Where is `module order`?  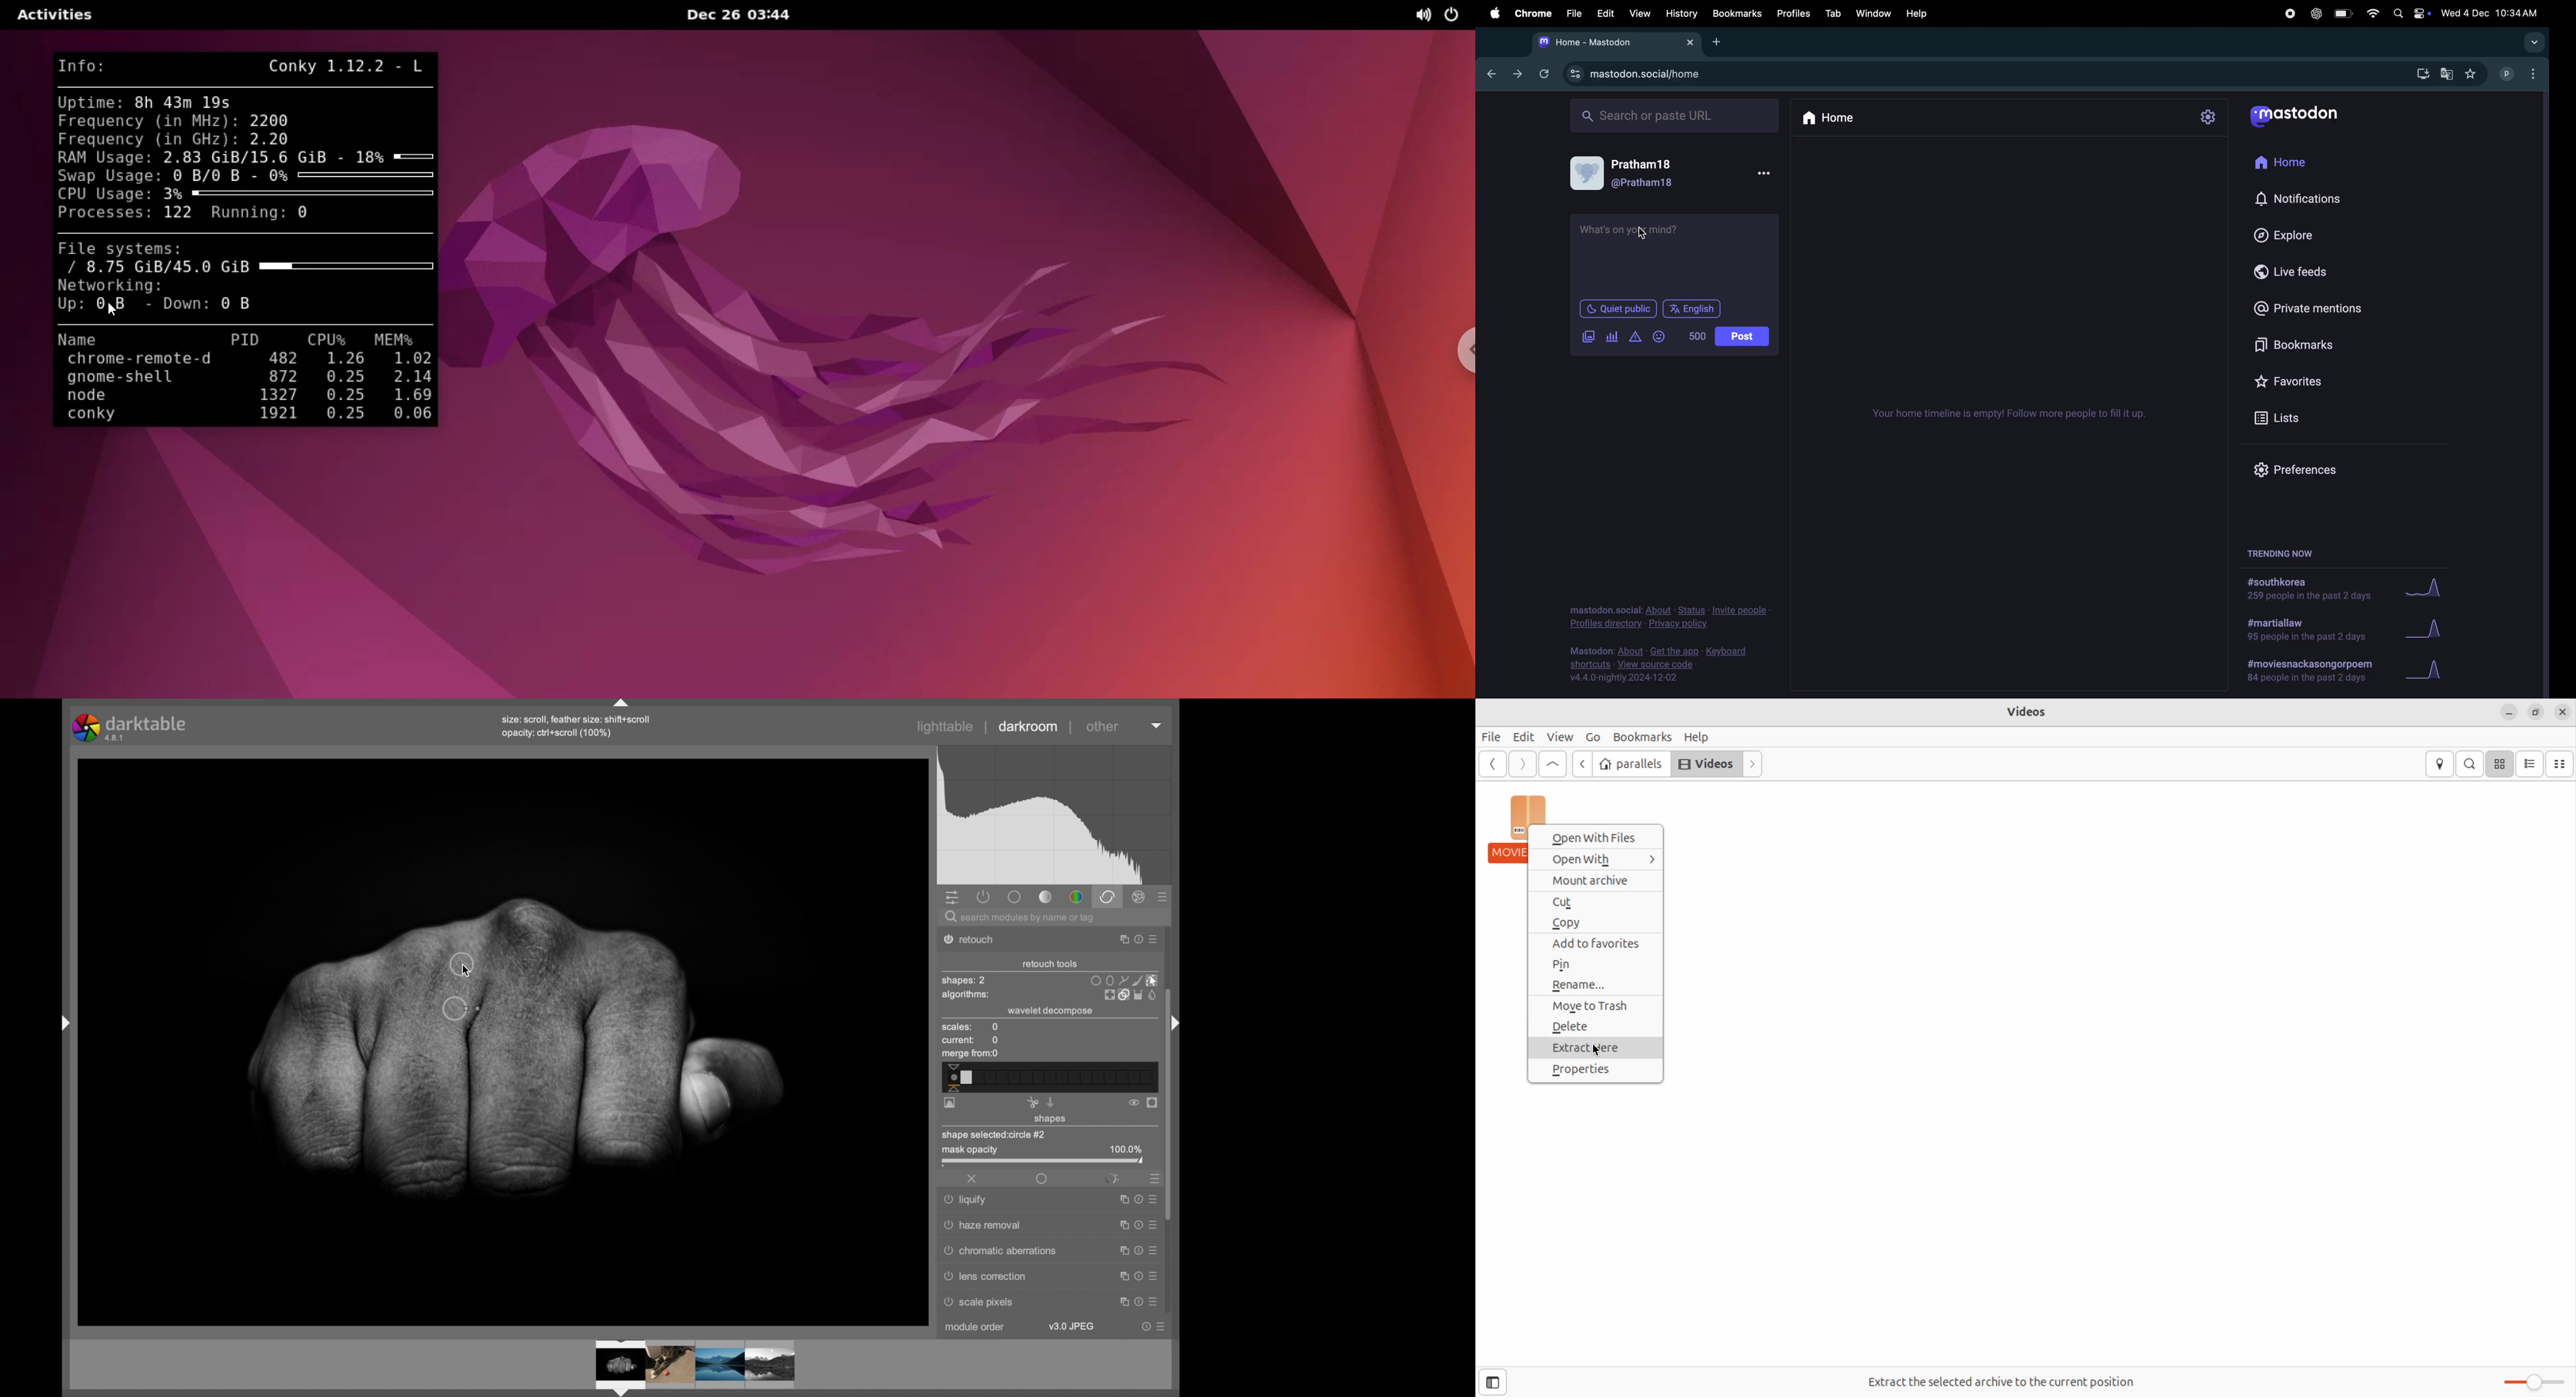
module order is located at coordinates (976, 1328).